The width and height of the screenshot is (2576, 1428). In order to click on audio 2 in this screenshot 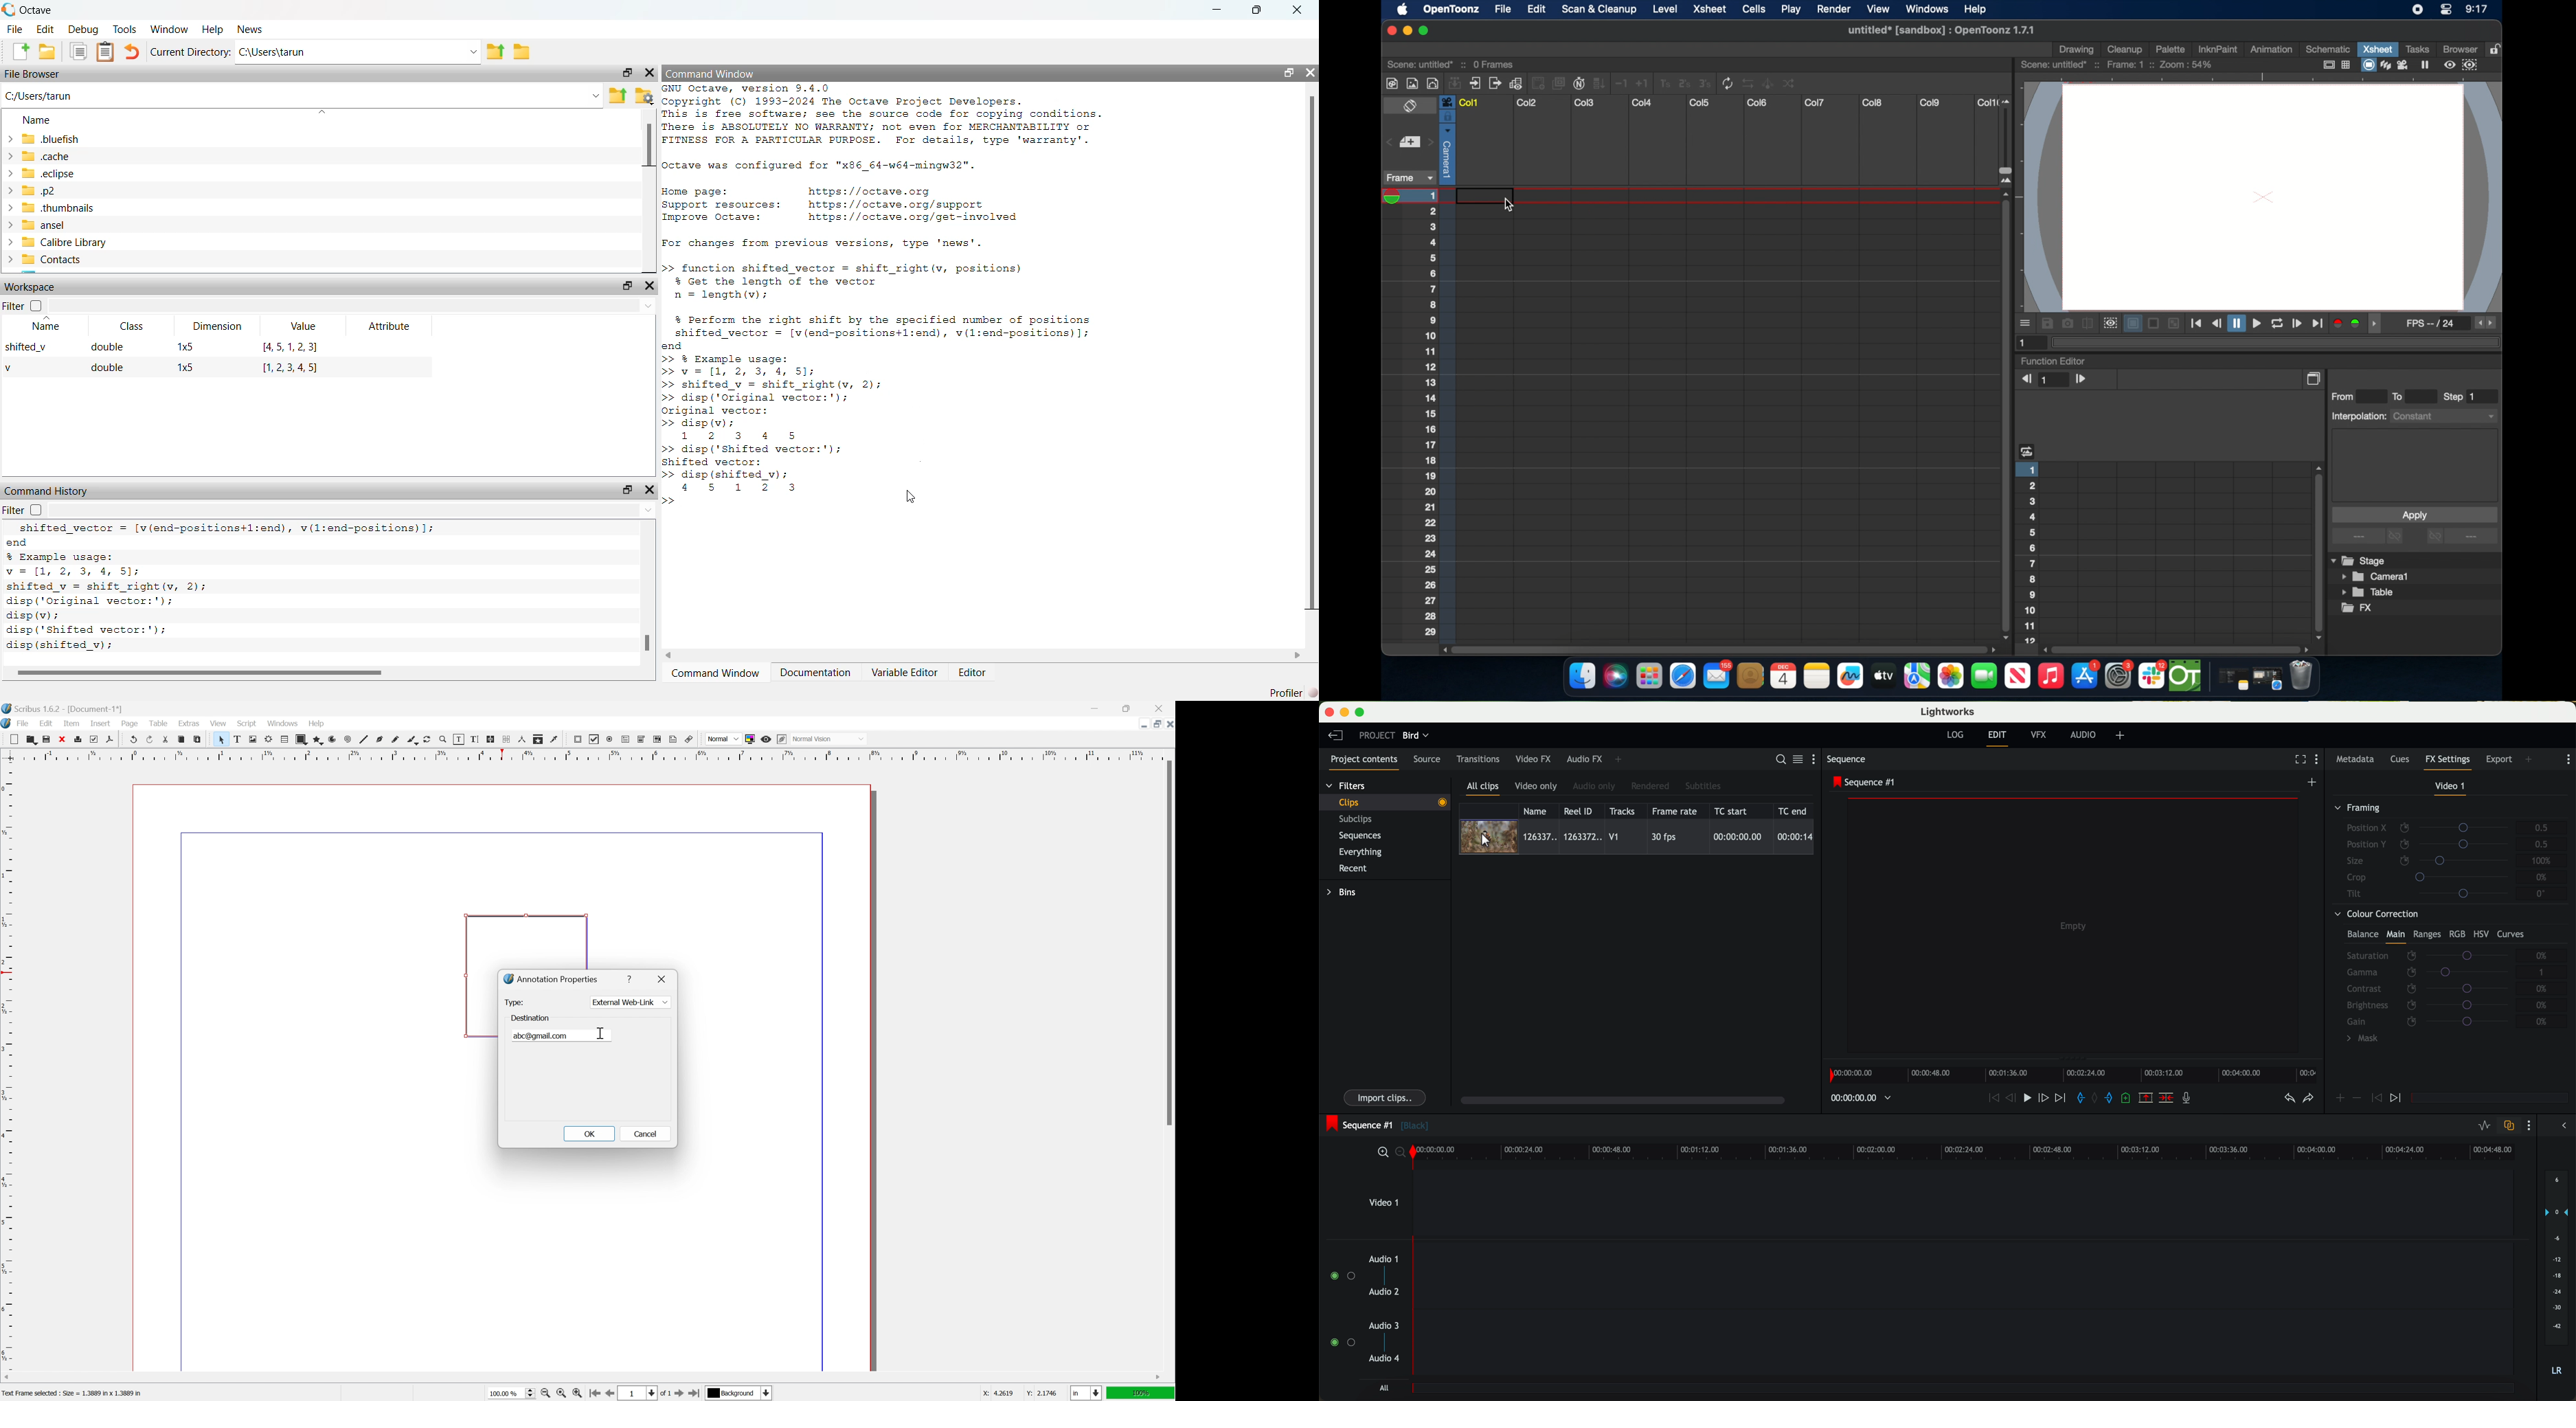, I will do `click(1385, 1293)`.